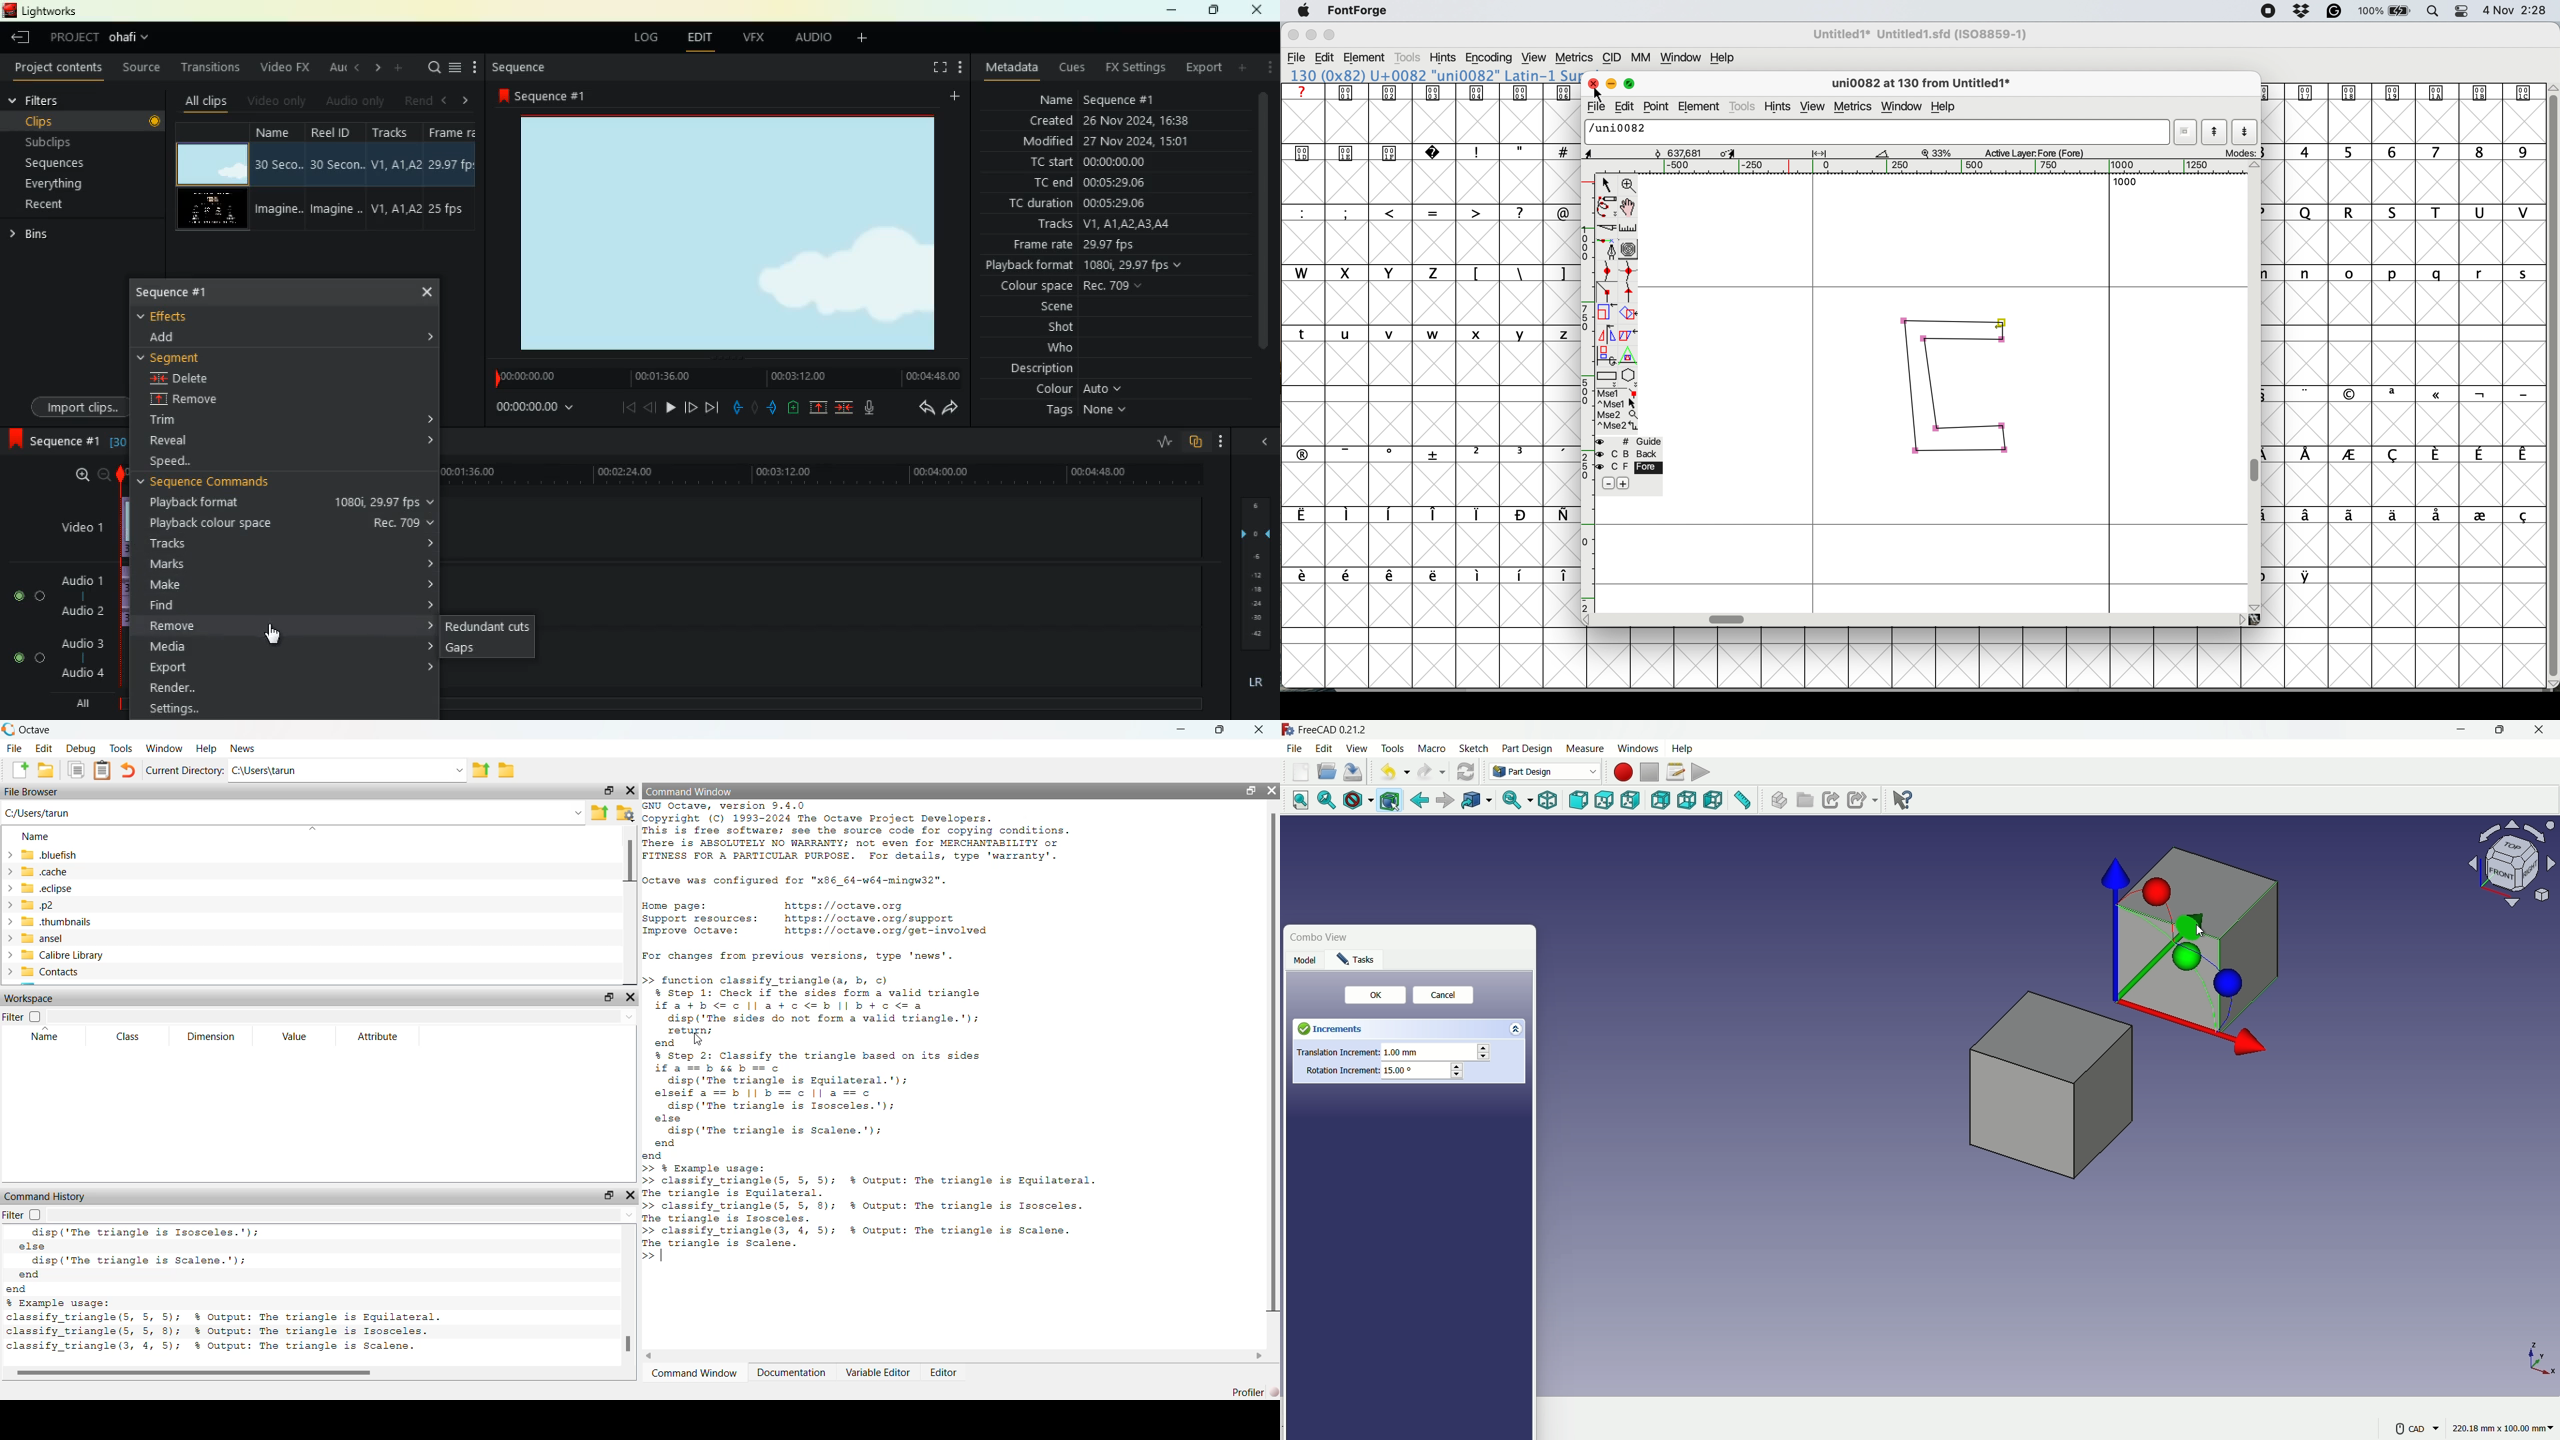  What do you see at coordinates (1341, 1071) in the screenshot?
I see `Rotation Increment:` at bounding box center [1341, 1071].